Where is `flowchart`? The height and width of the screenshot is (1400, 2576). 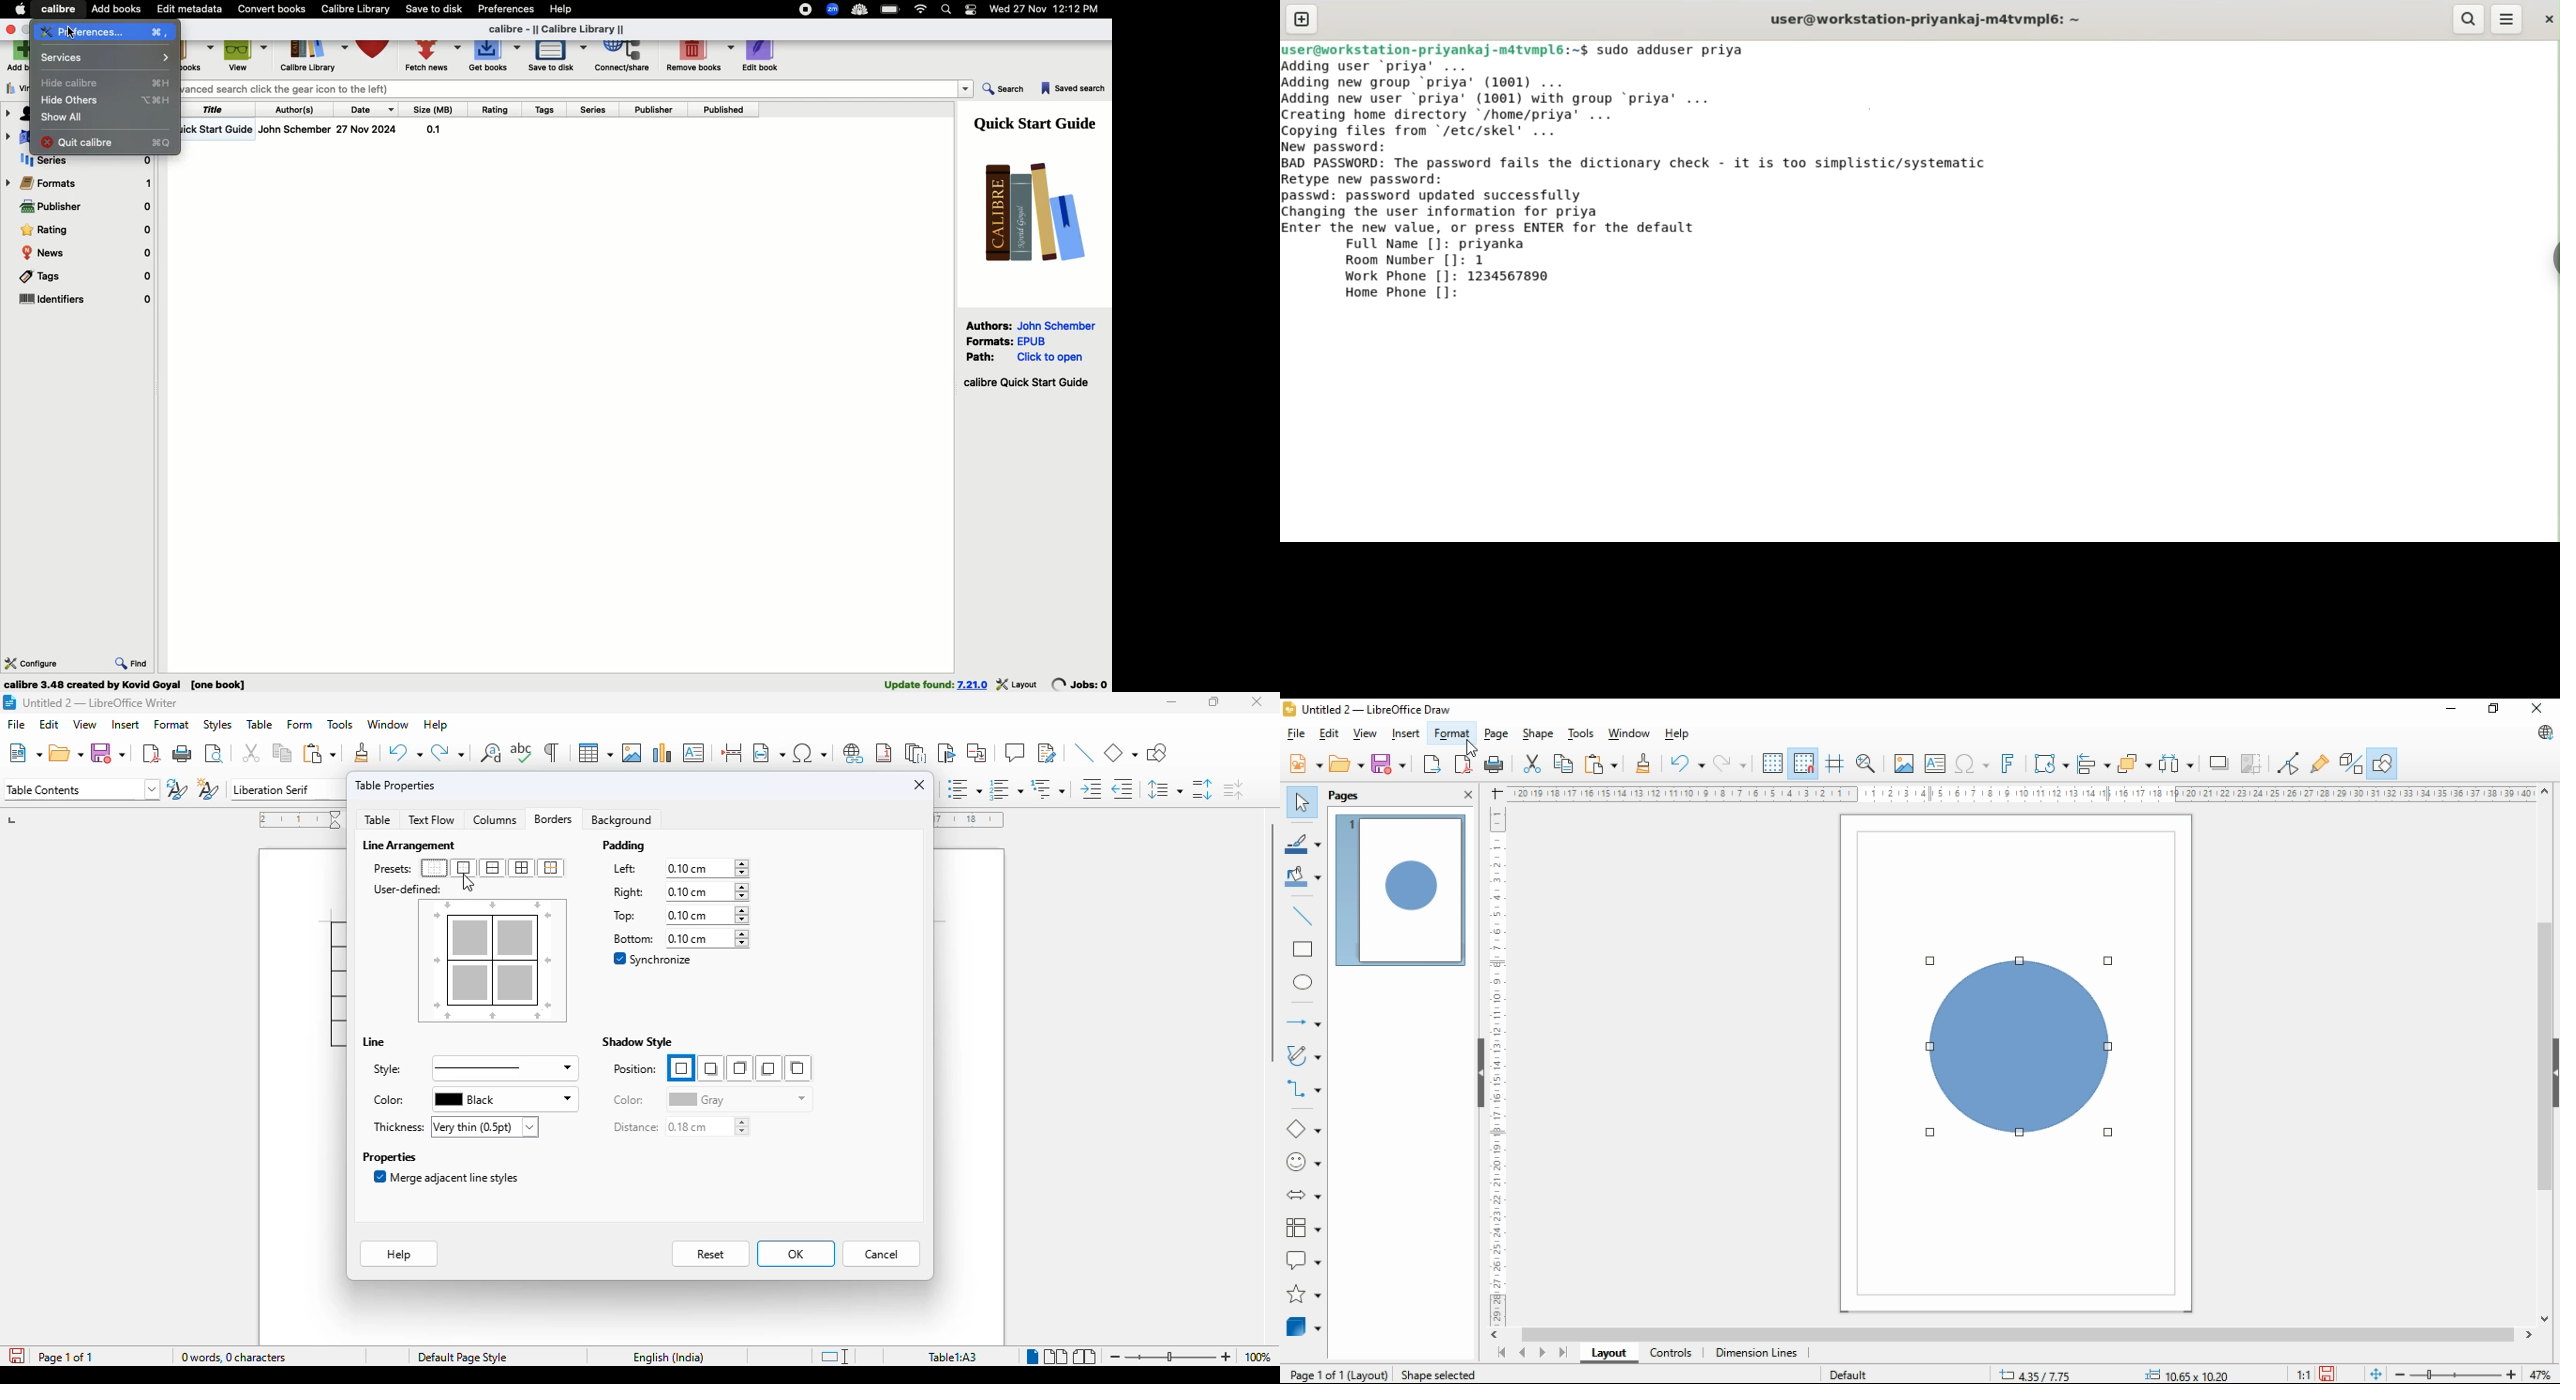 flowchart is located at coordinates (1303, 1228).